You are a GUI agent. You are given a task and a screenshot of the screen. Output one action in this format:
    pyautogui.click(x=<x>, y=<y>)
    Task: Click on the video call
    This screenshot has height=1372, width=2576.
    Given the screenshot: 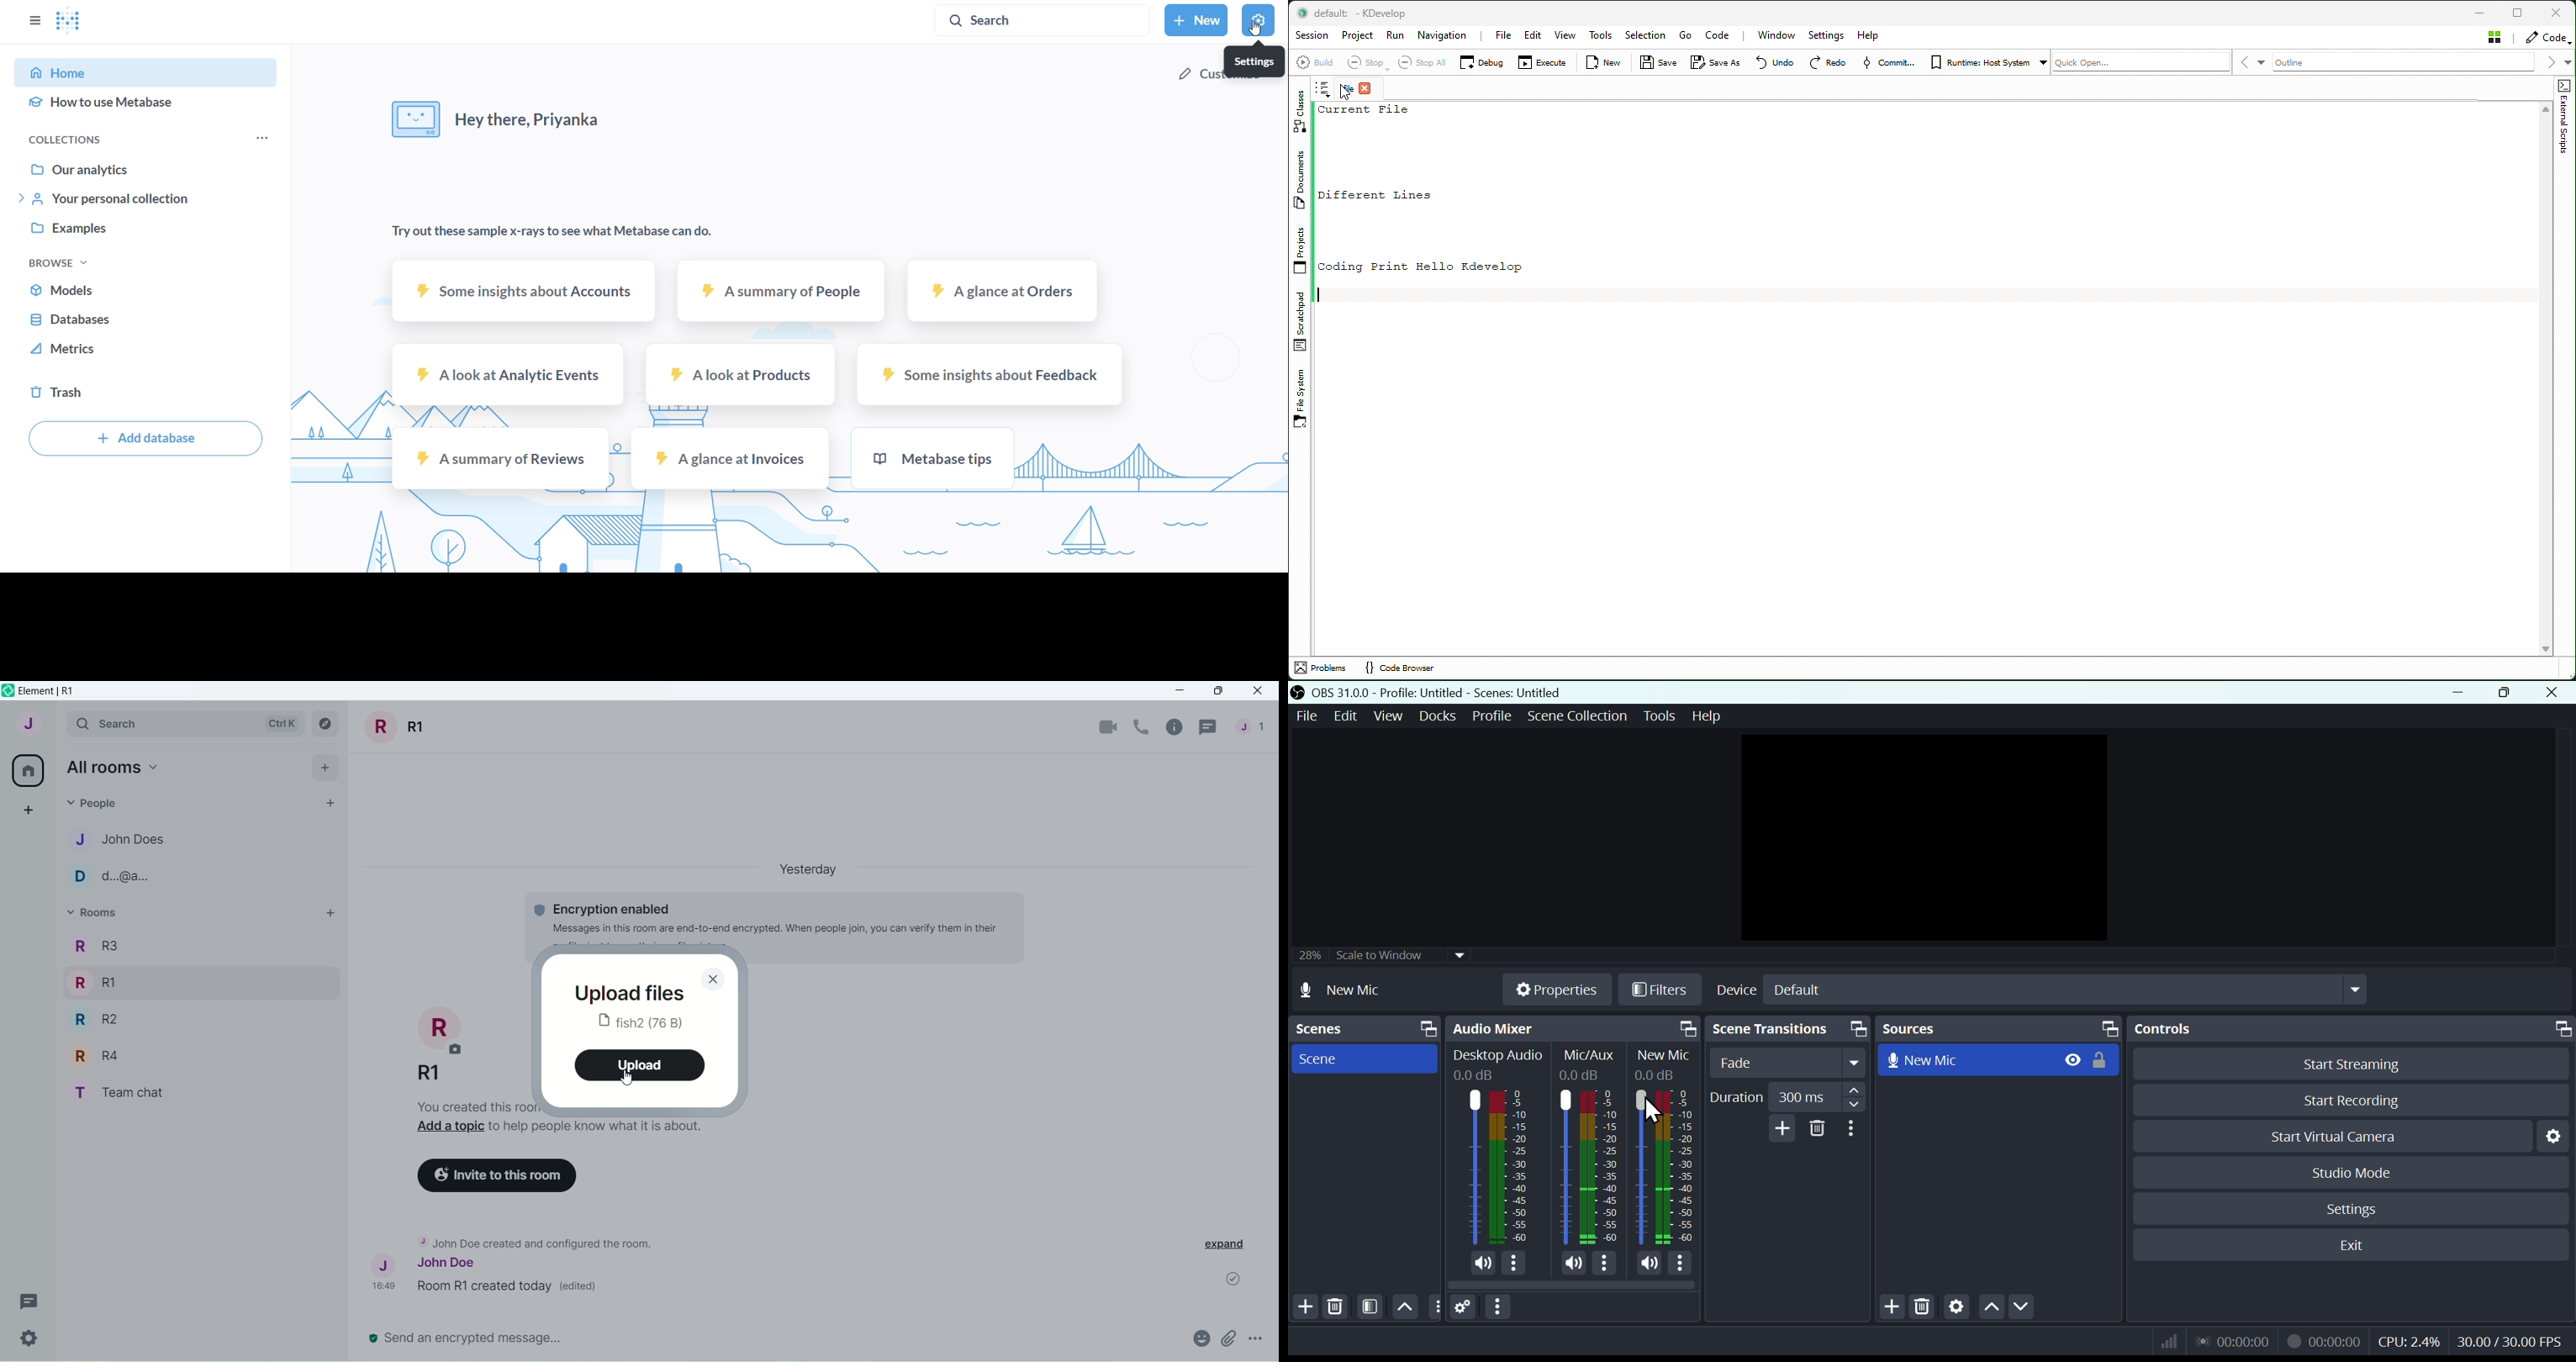 What is the action you would take?
    pyautogui.click(x=1103, y=730)
    